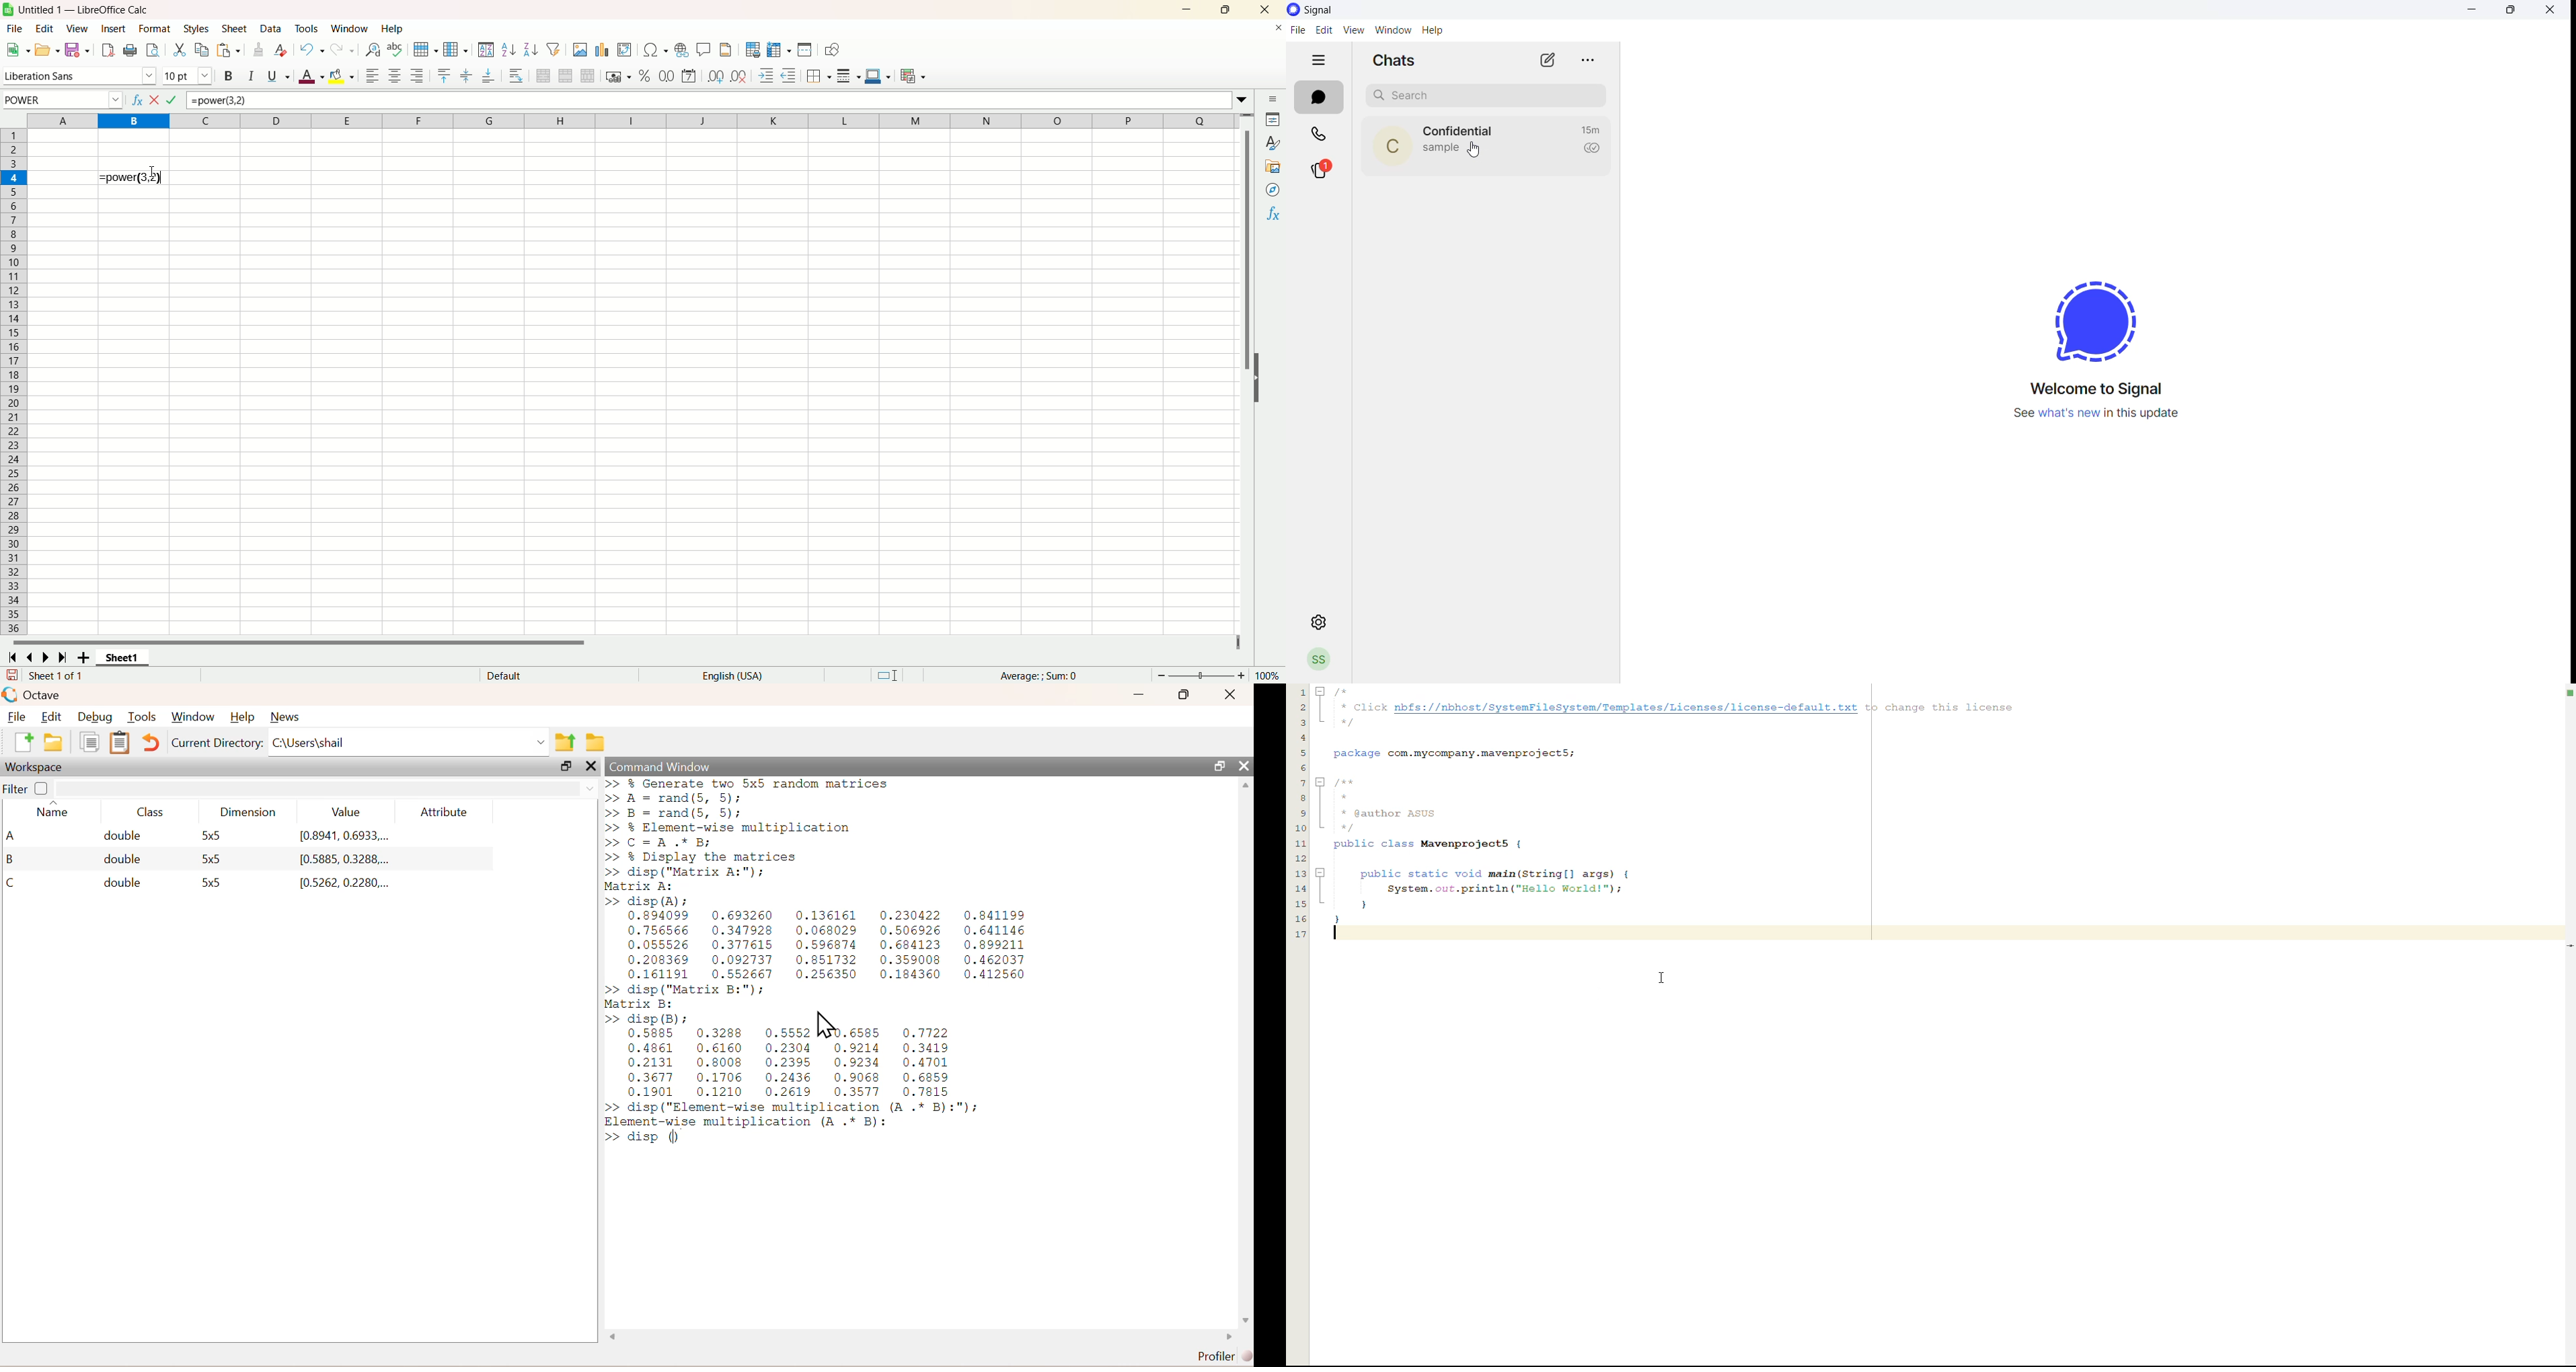 Image resolution: width=2576 pixels, height=1372 pixels. What do you see at coordinates (1273, 167) in the screenshot?
I see `gallery` at bounding box center [1273, 167].